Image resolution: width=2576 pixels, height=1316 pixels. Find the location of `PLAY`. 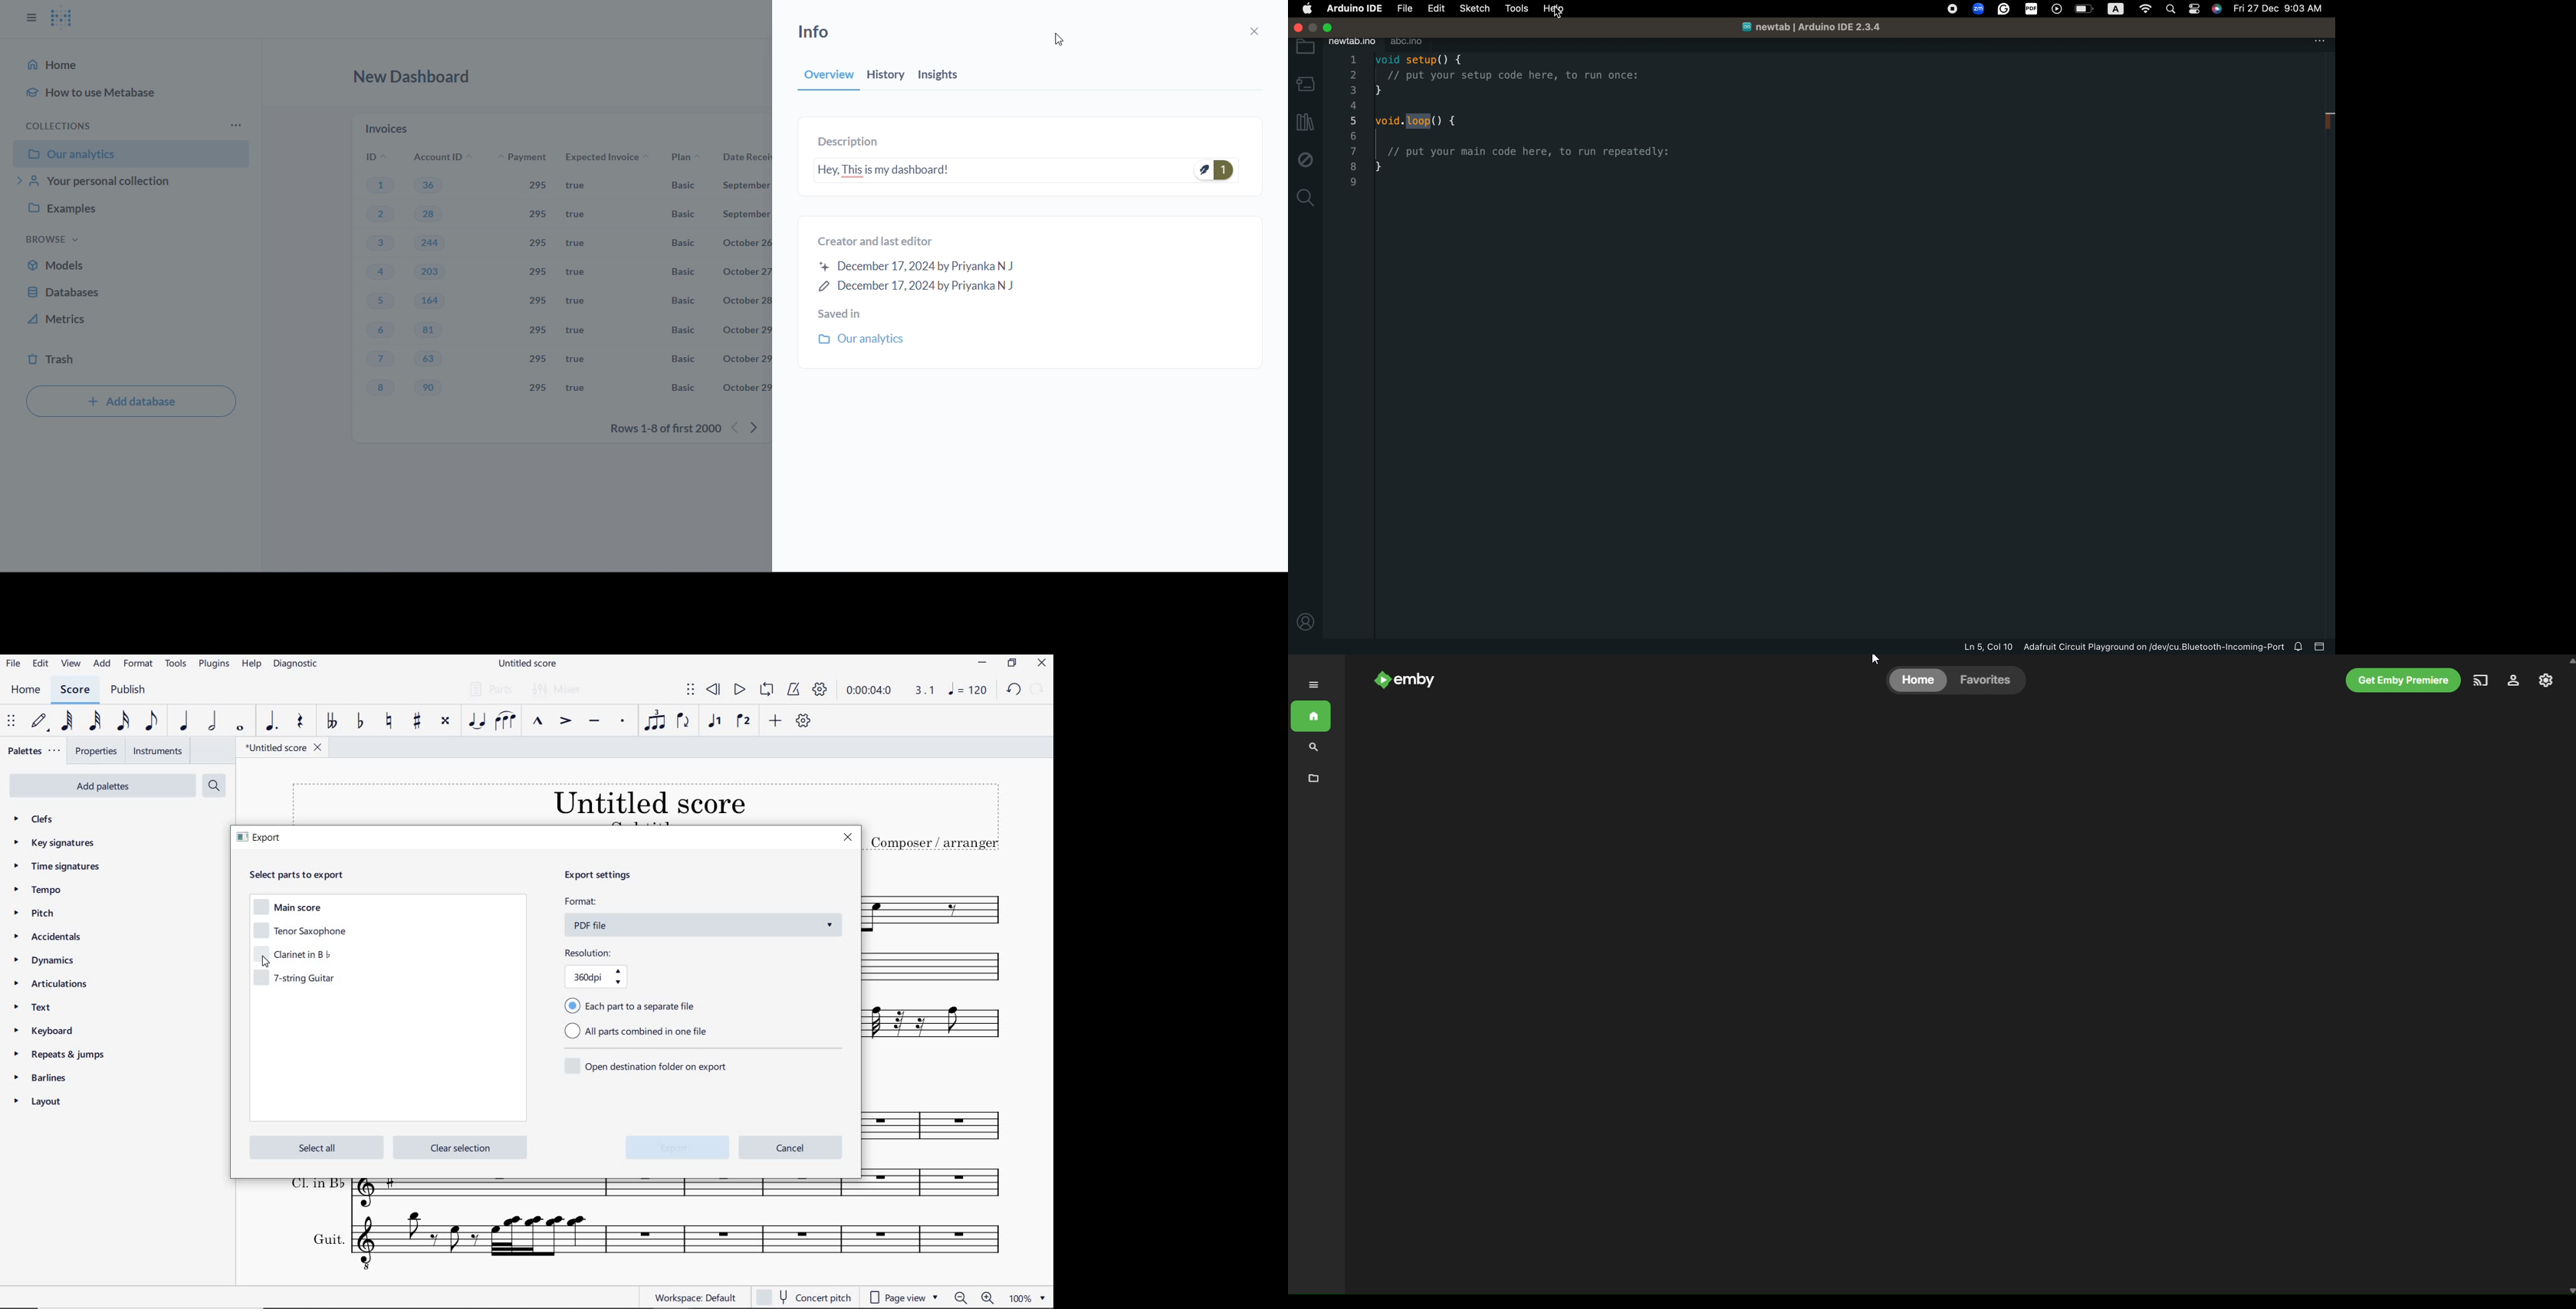

PLAY is located at coordinates (738, 689).